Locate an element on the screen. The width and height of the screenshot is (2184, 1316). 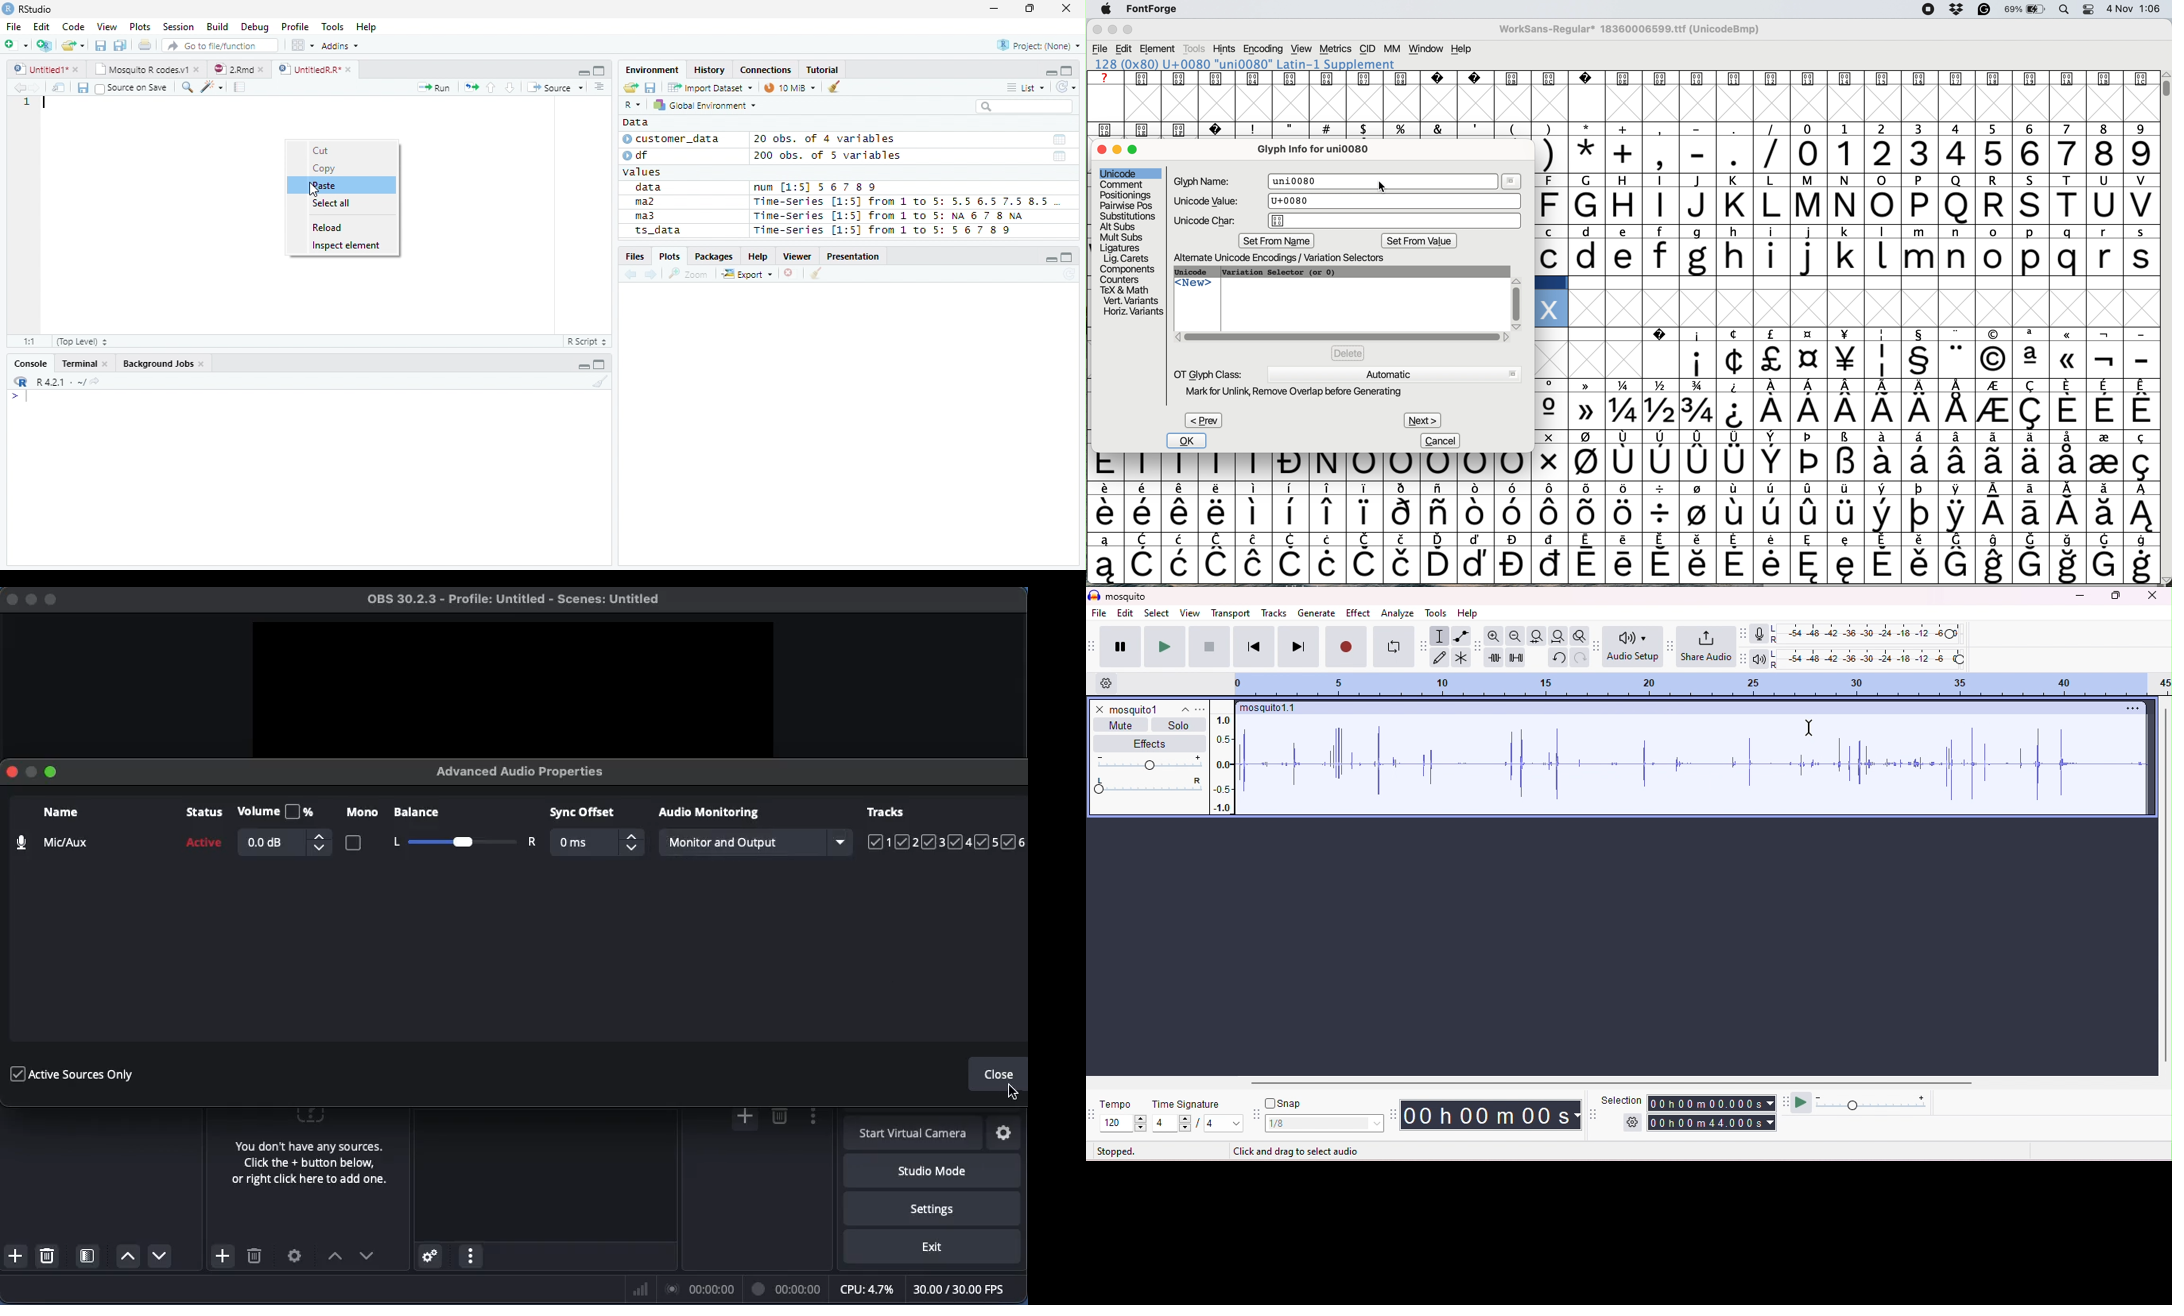
delete is located at coordinates (780, 1117).